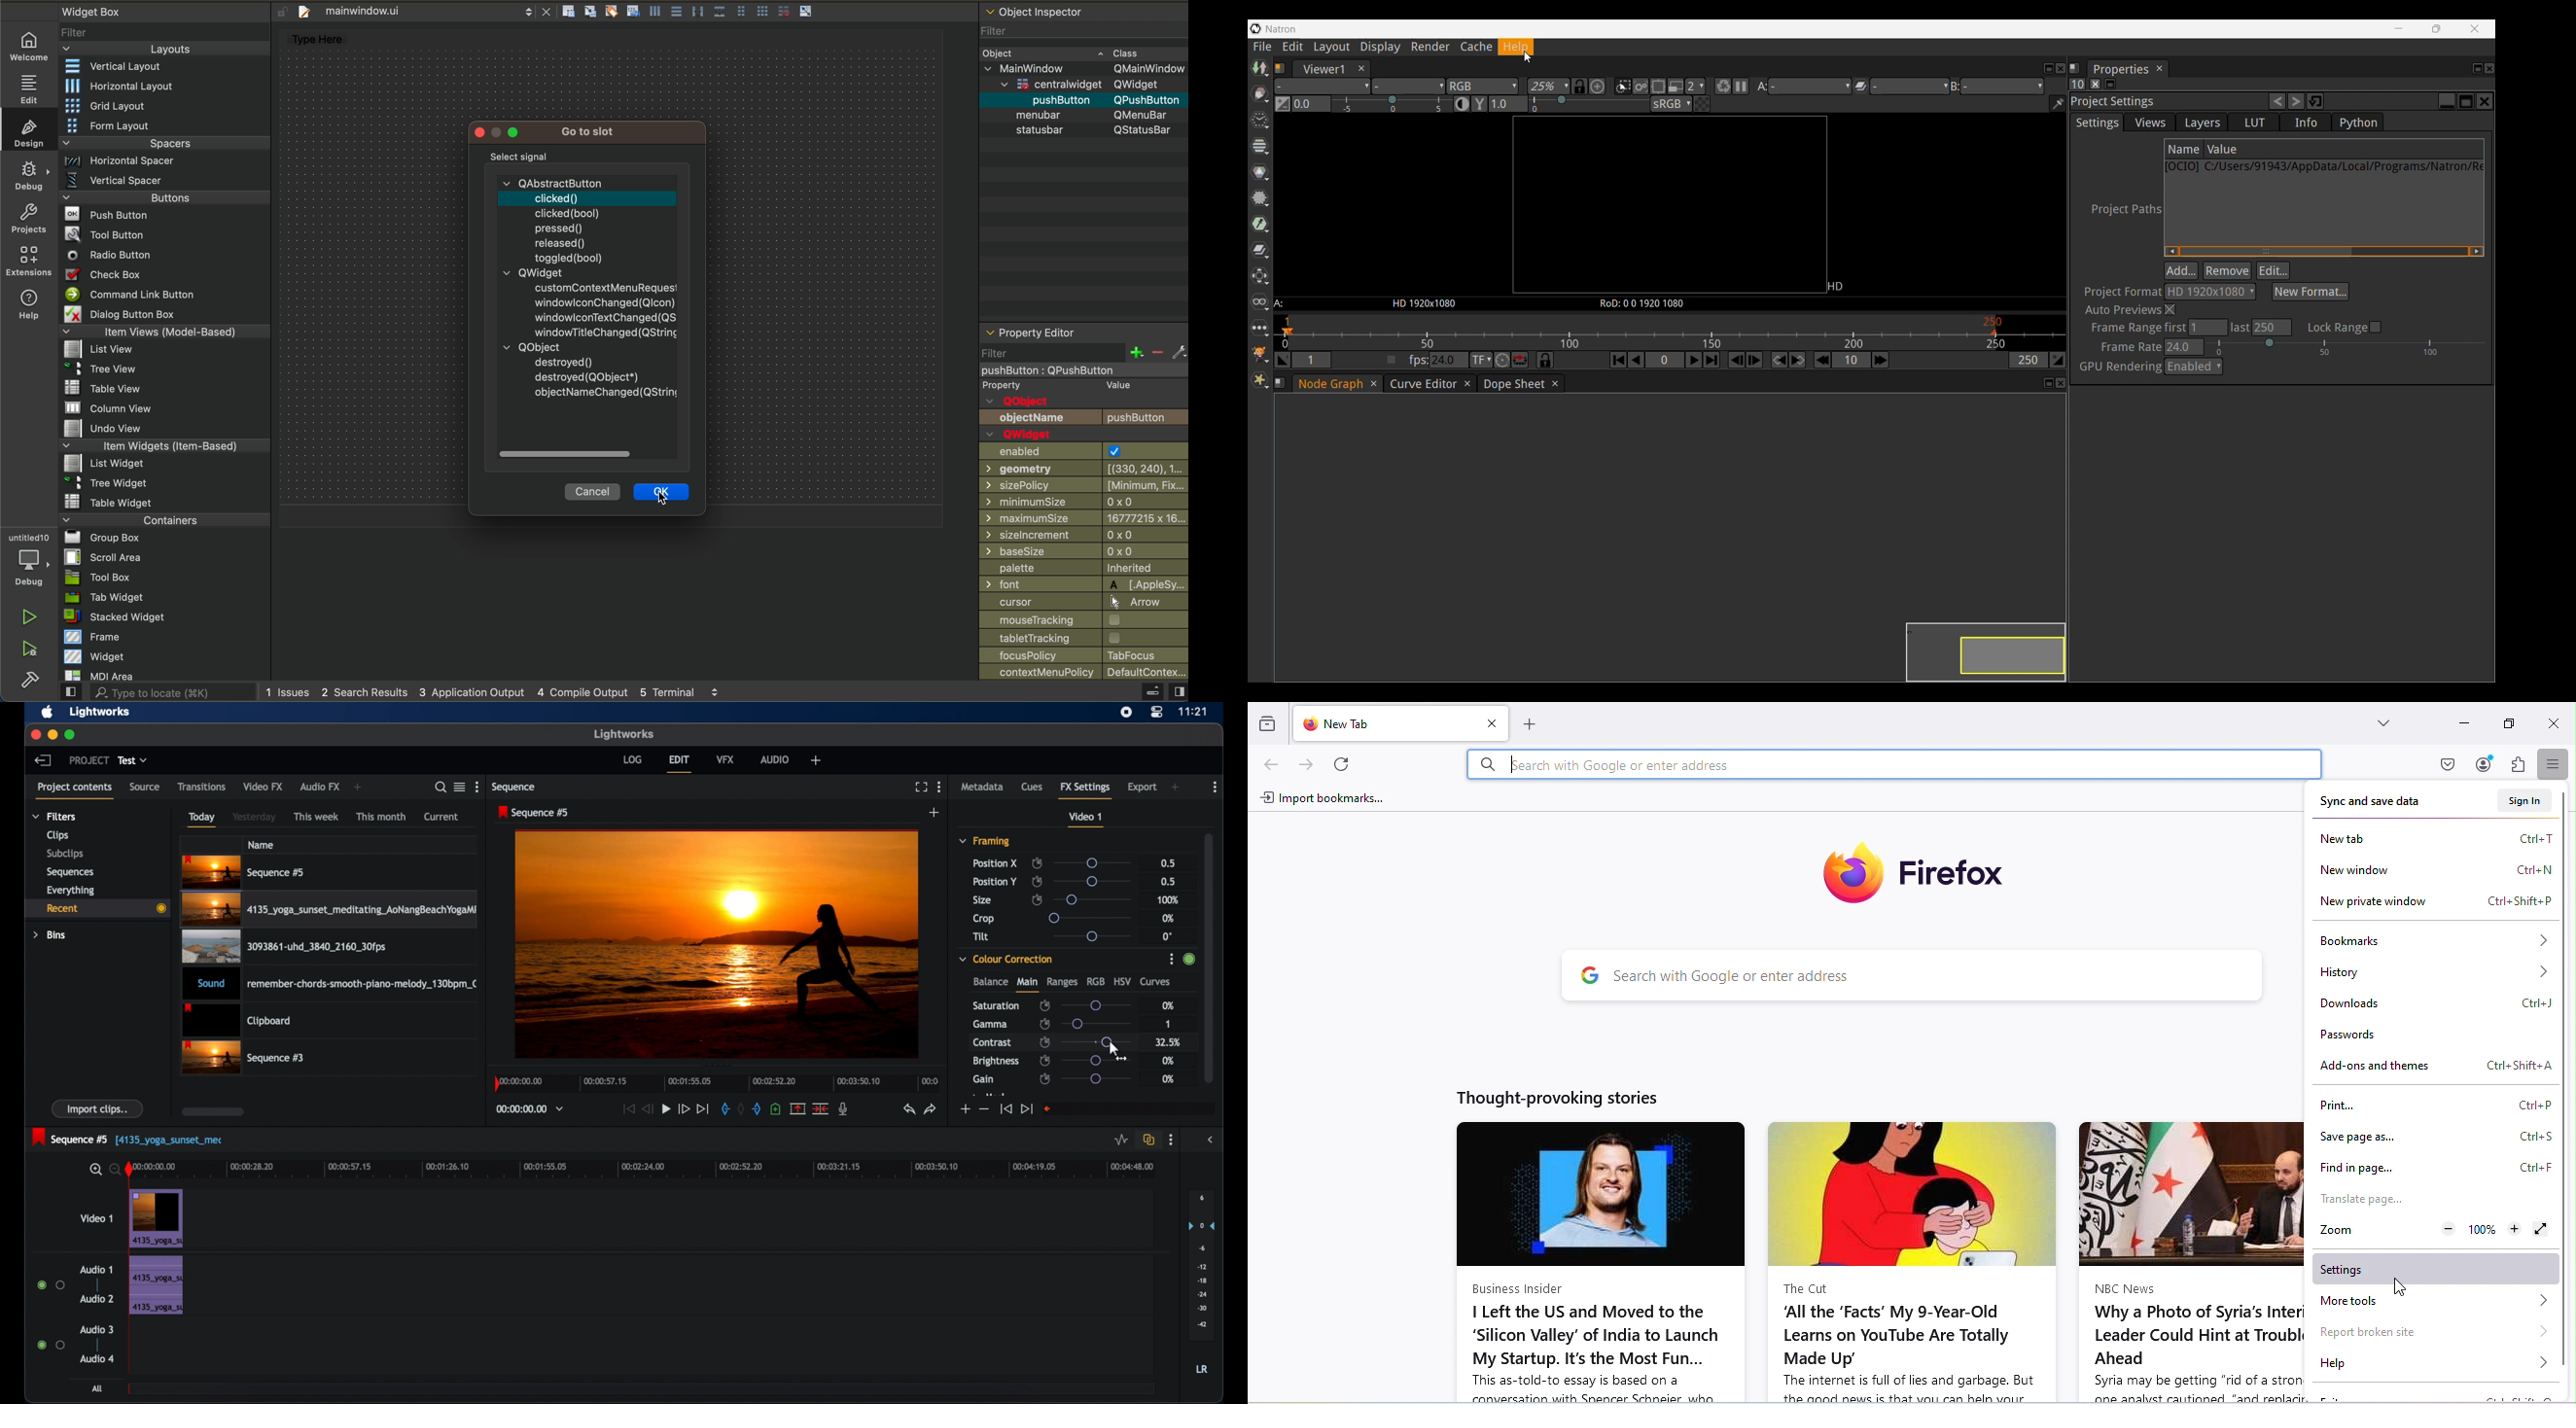 This screenshot has height=1428, width=2576. I want to click on Viewer input B, so click(1997, 85).